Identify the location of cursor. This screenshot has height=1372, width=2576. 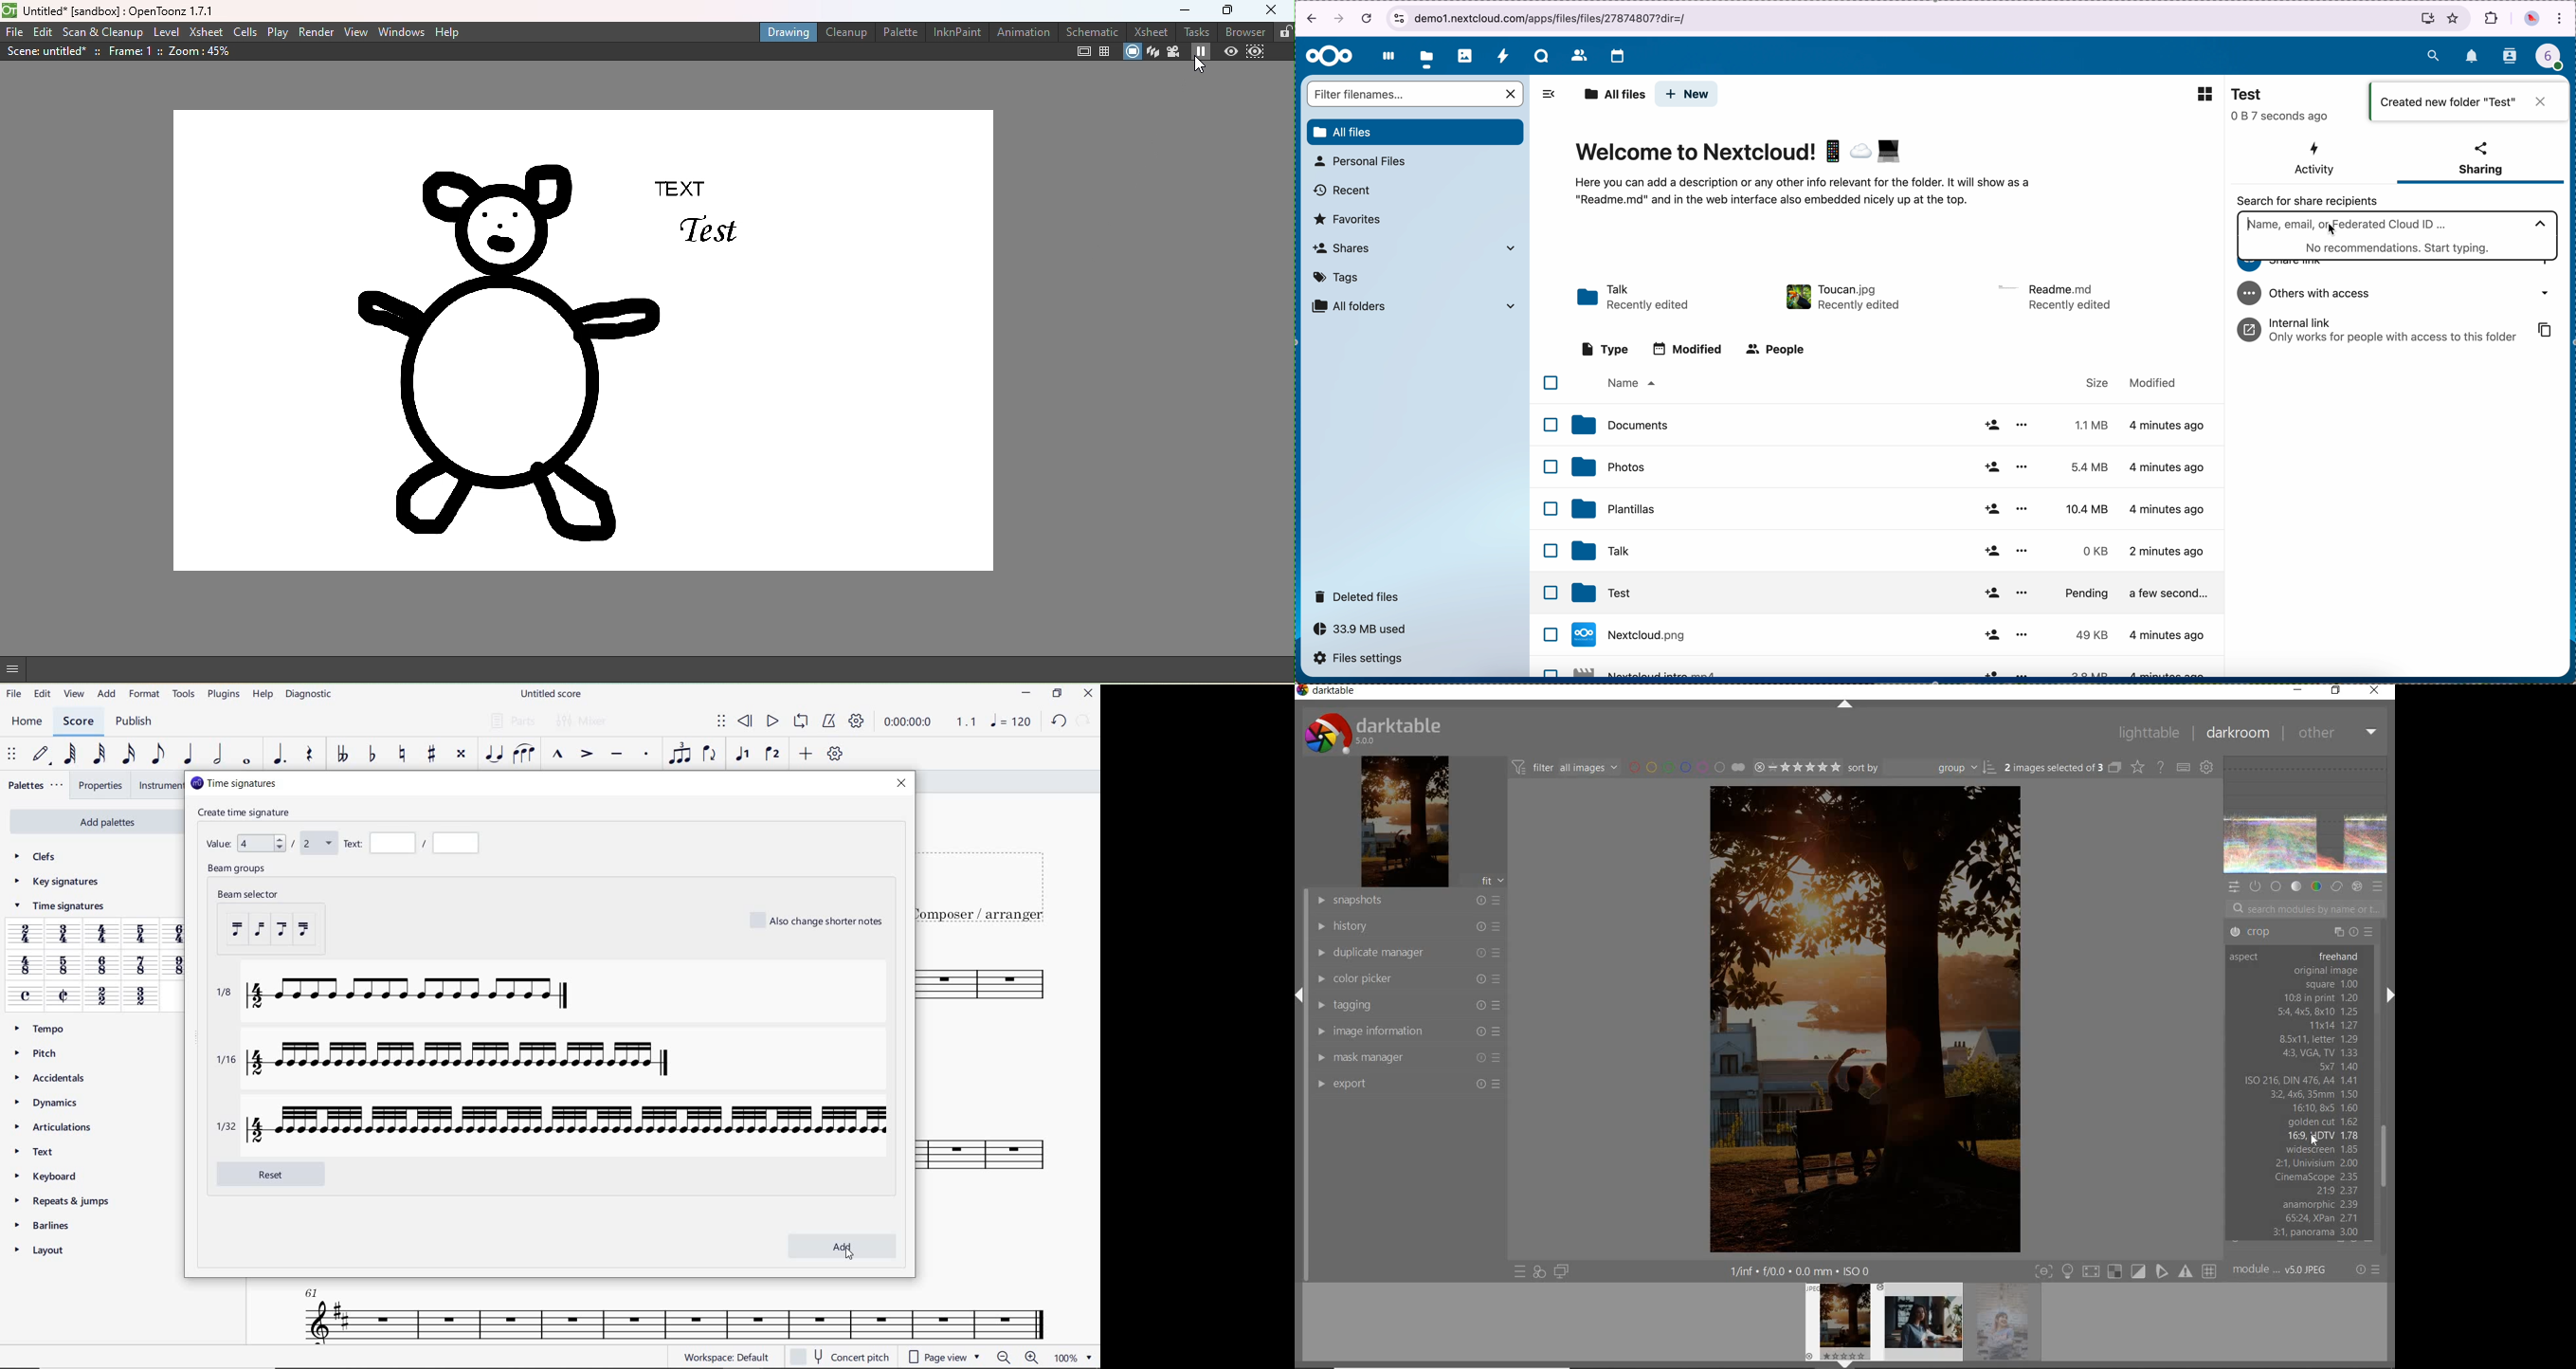
(1200, 67).